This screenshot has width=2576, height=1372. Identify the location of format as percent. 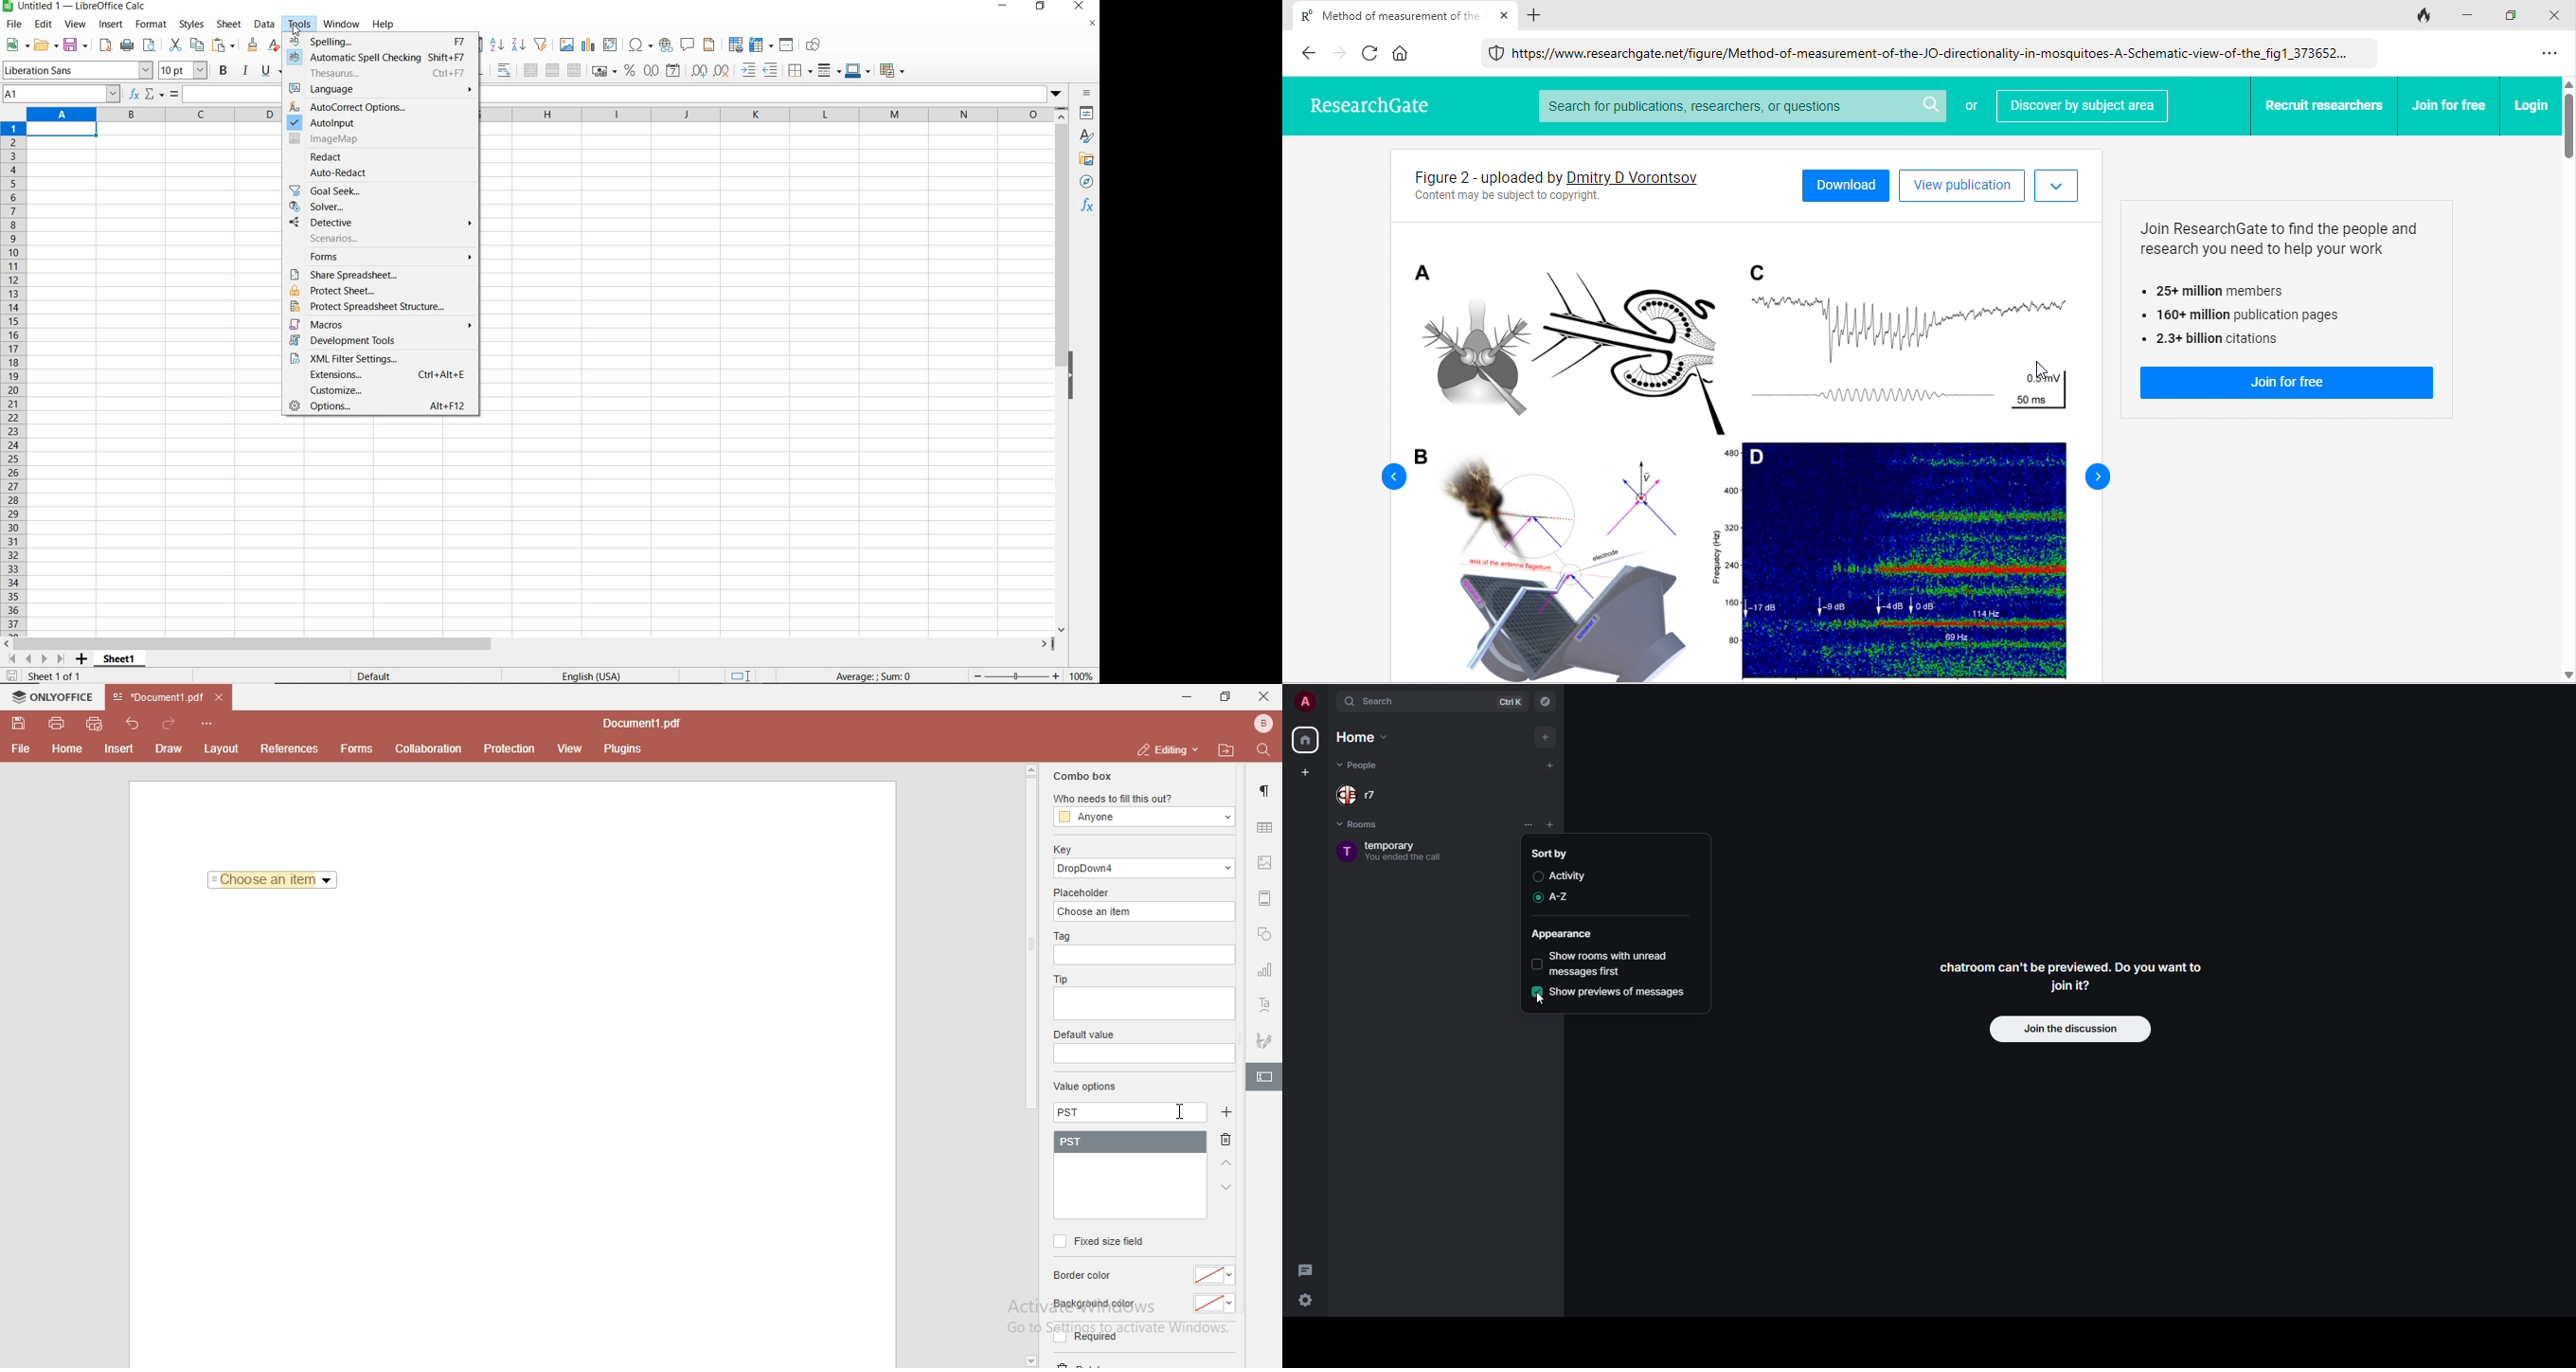
(630, 70).